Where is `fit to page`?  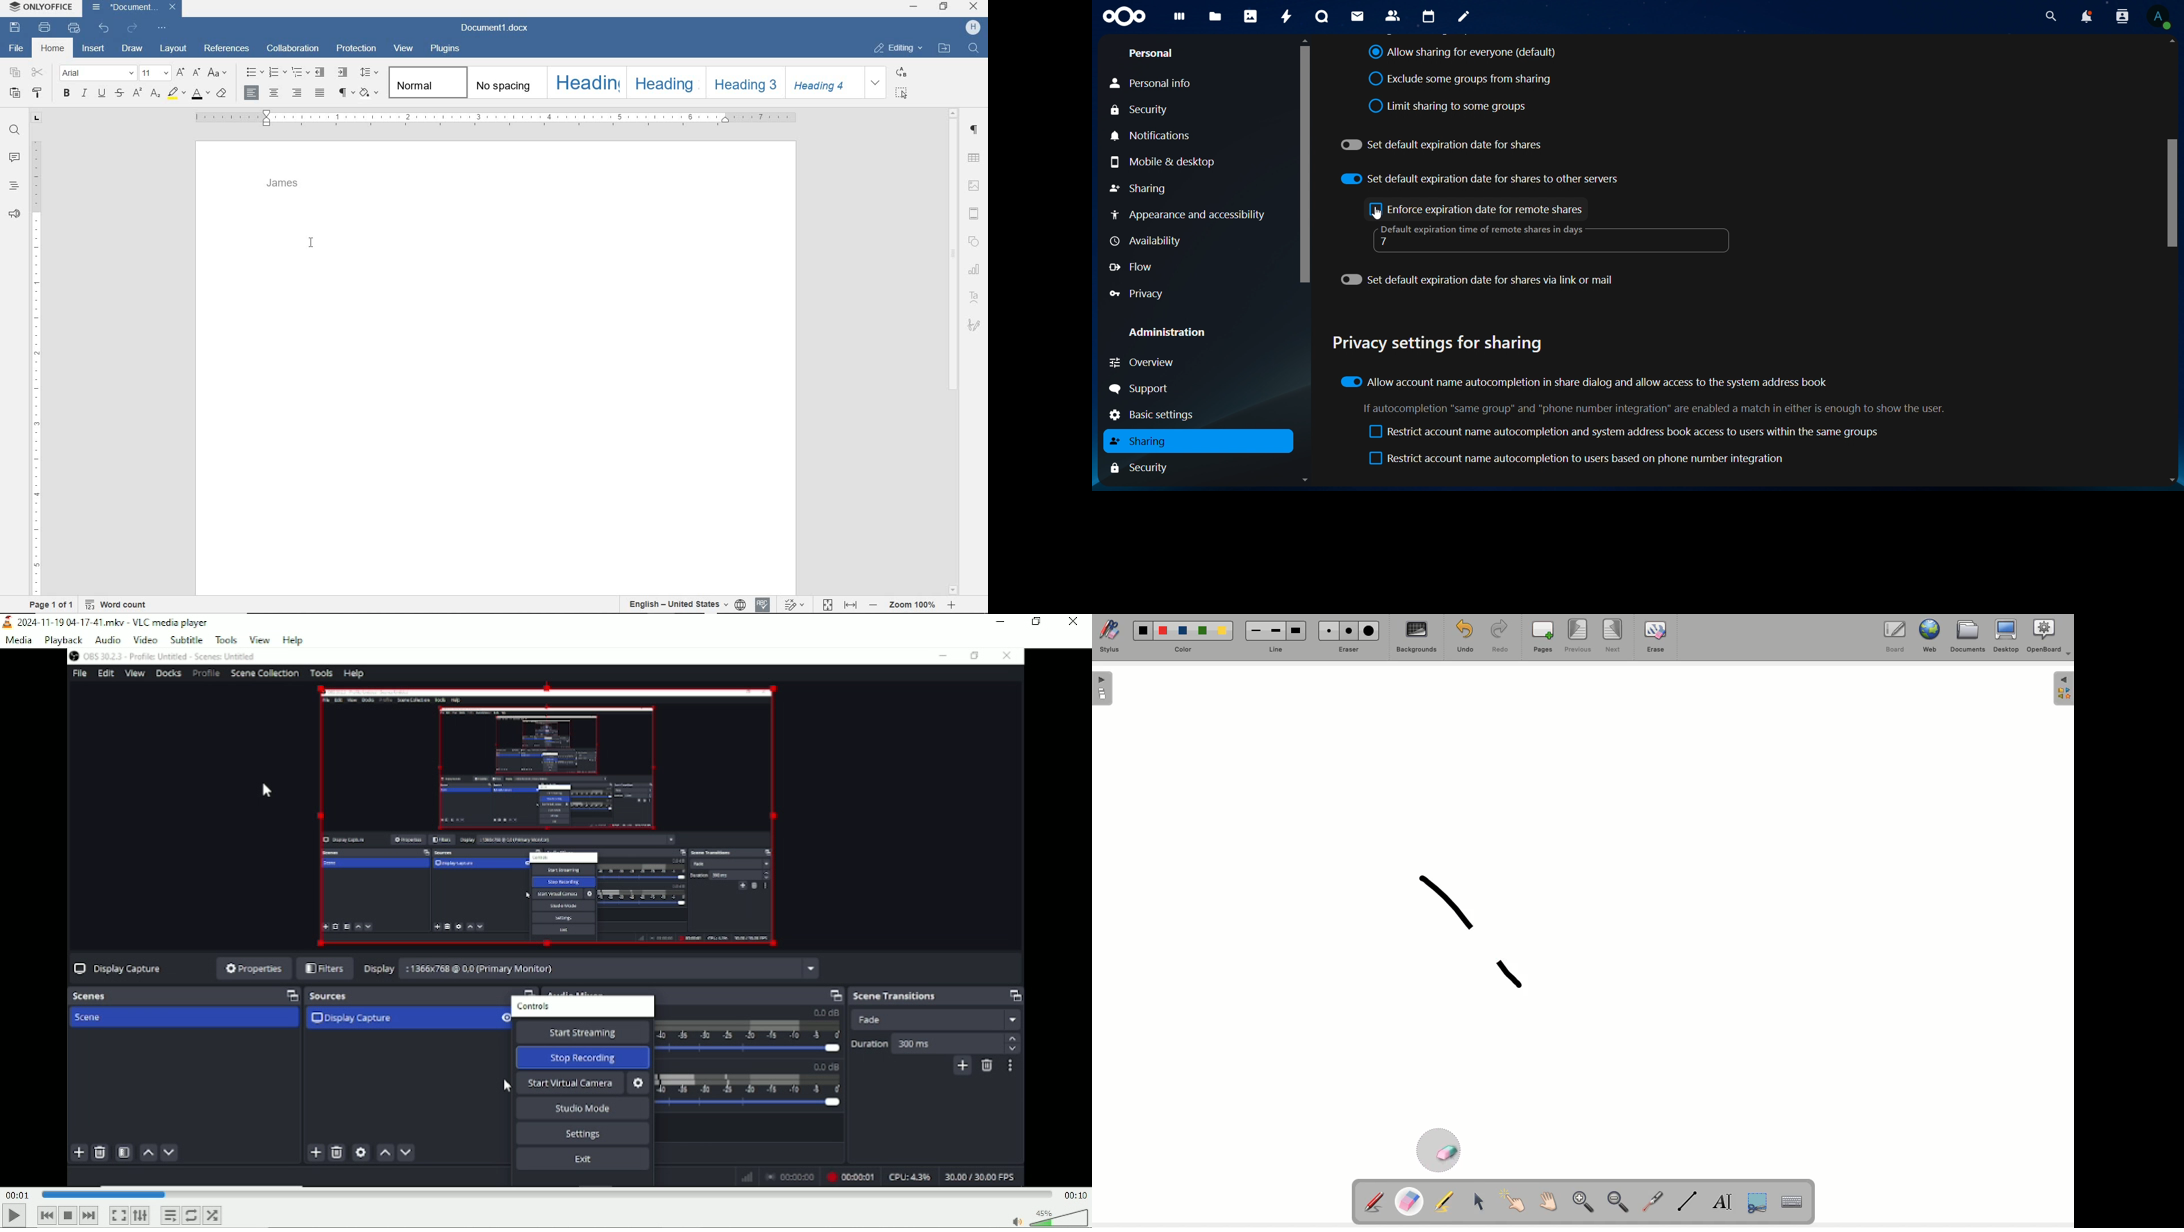 fit to page is located at coordinates (827, 605).